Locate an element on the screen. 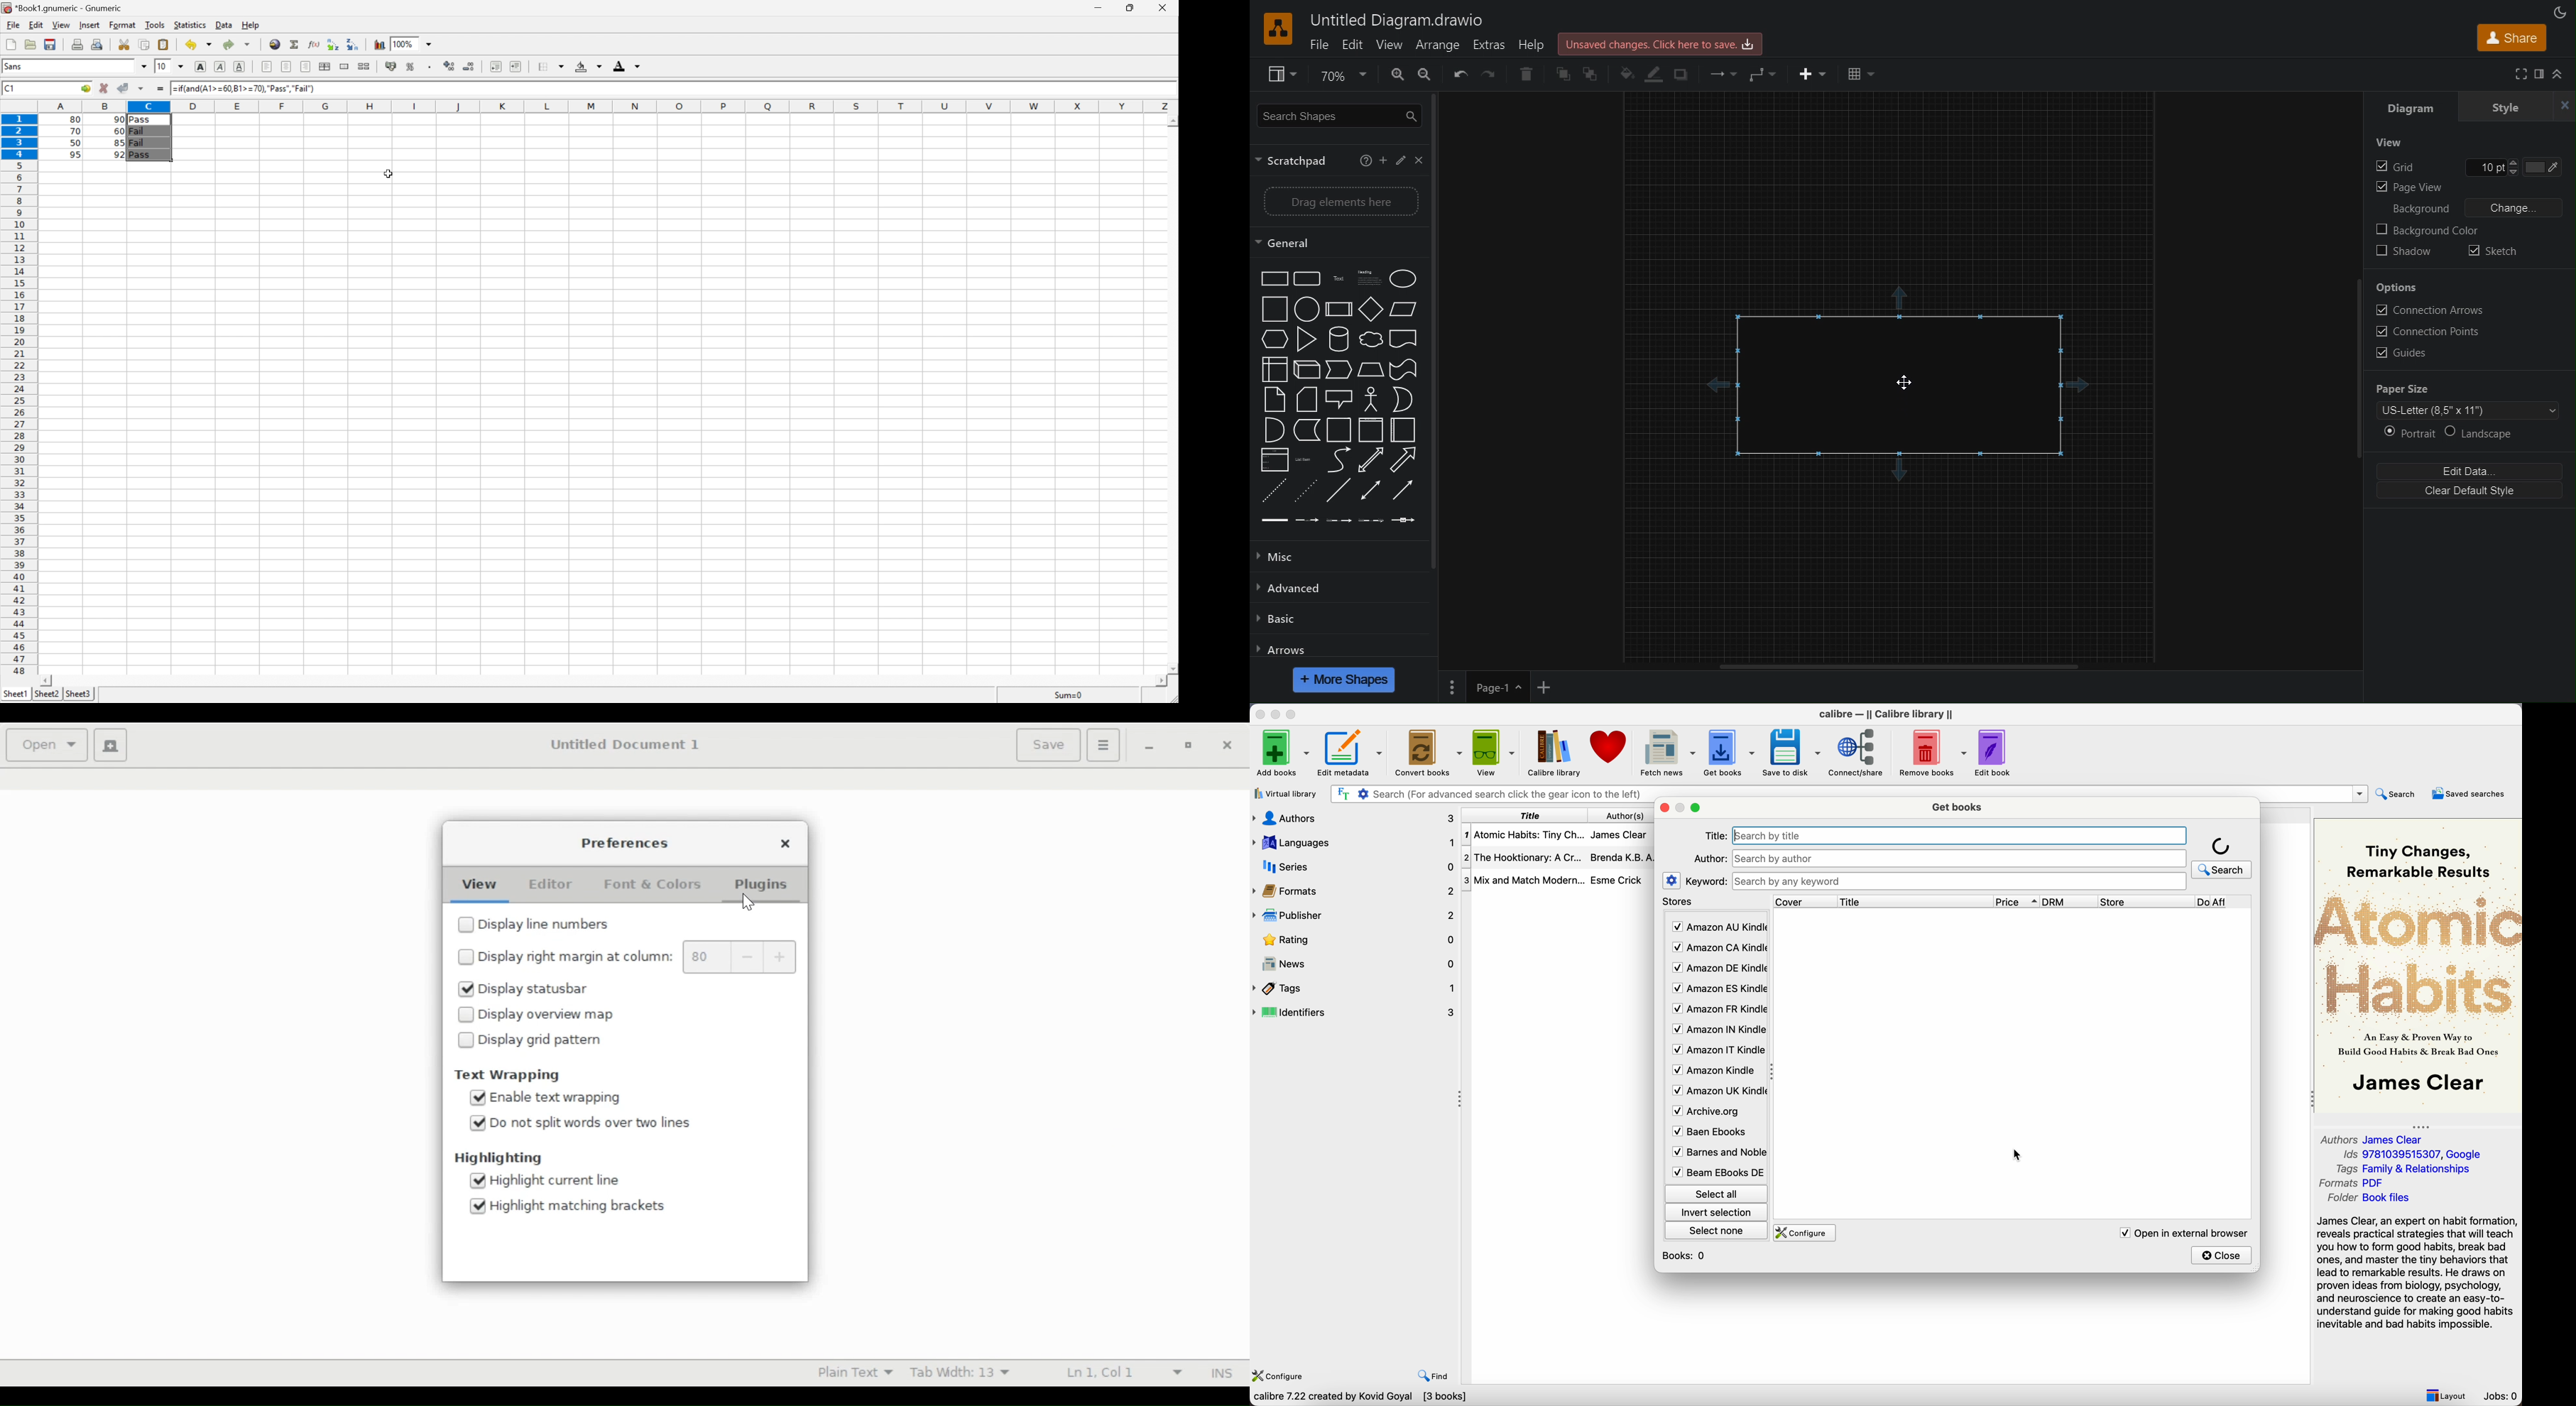 The image size is (2576, 1428). Appearance is located at coordinates (2558, 11).